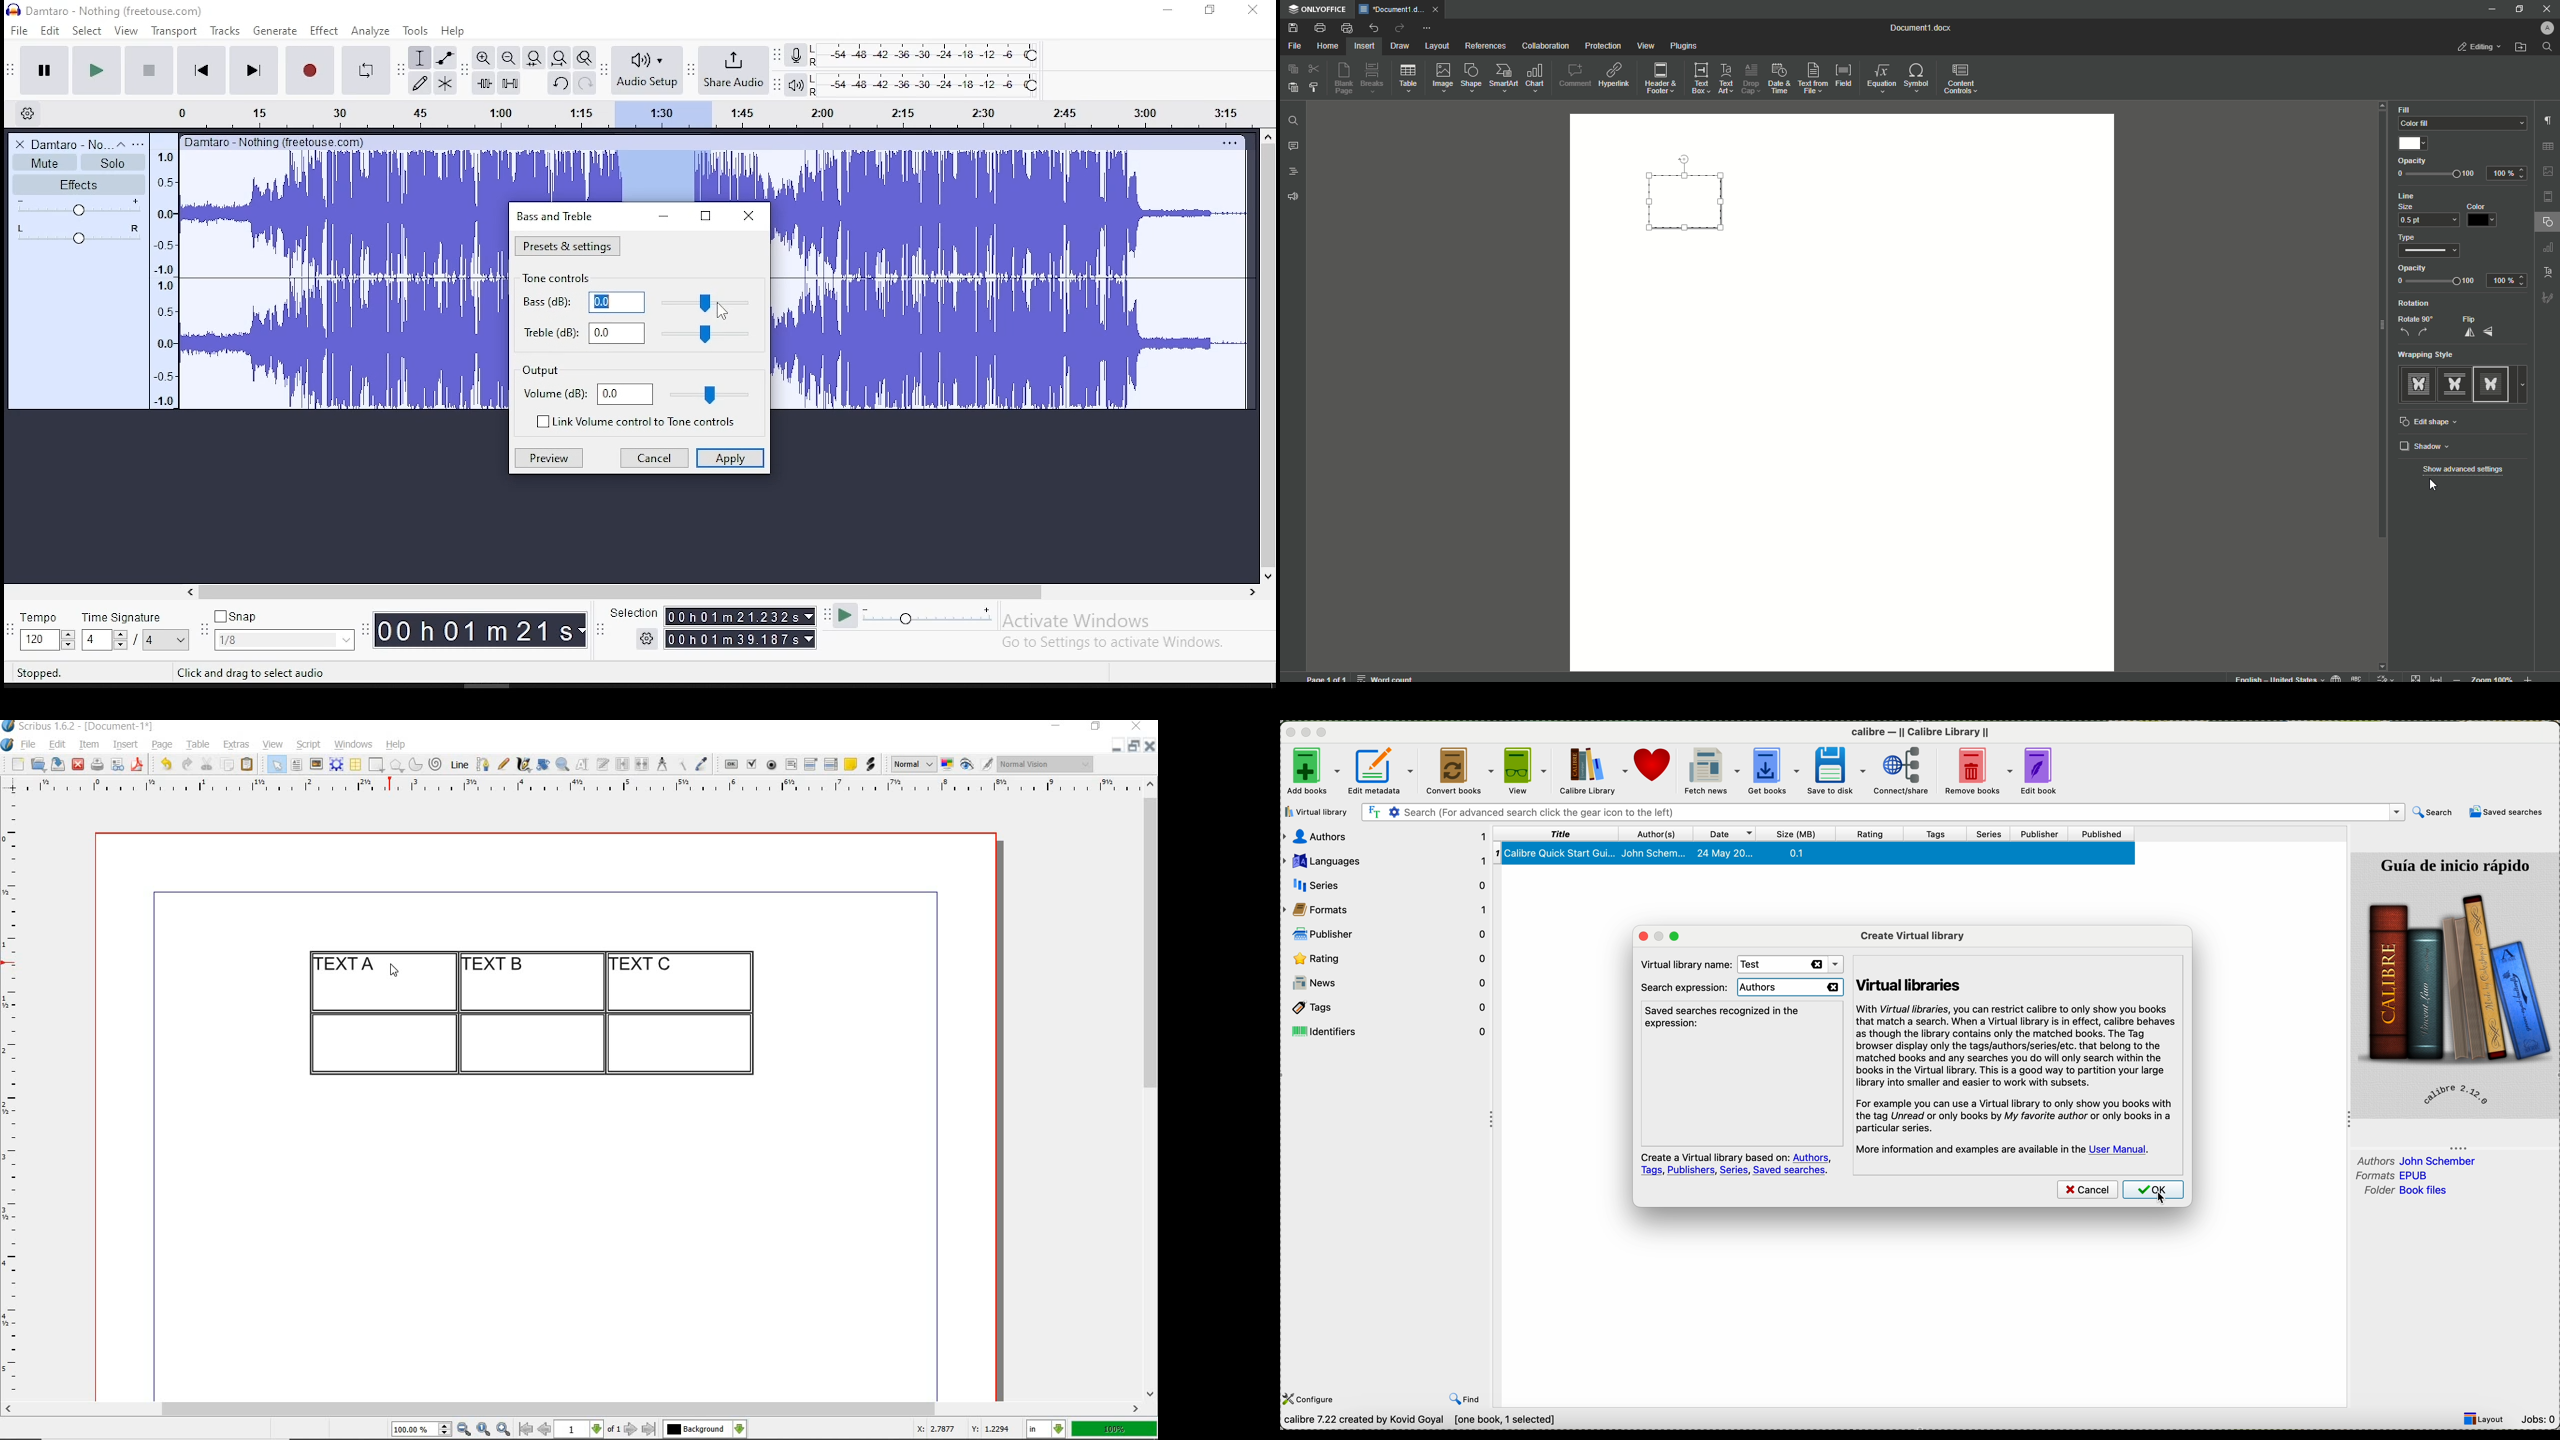 This screenshot has height=1456, width=2576. I want to click on Bezier curve, so click(482, 764).